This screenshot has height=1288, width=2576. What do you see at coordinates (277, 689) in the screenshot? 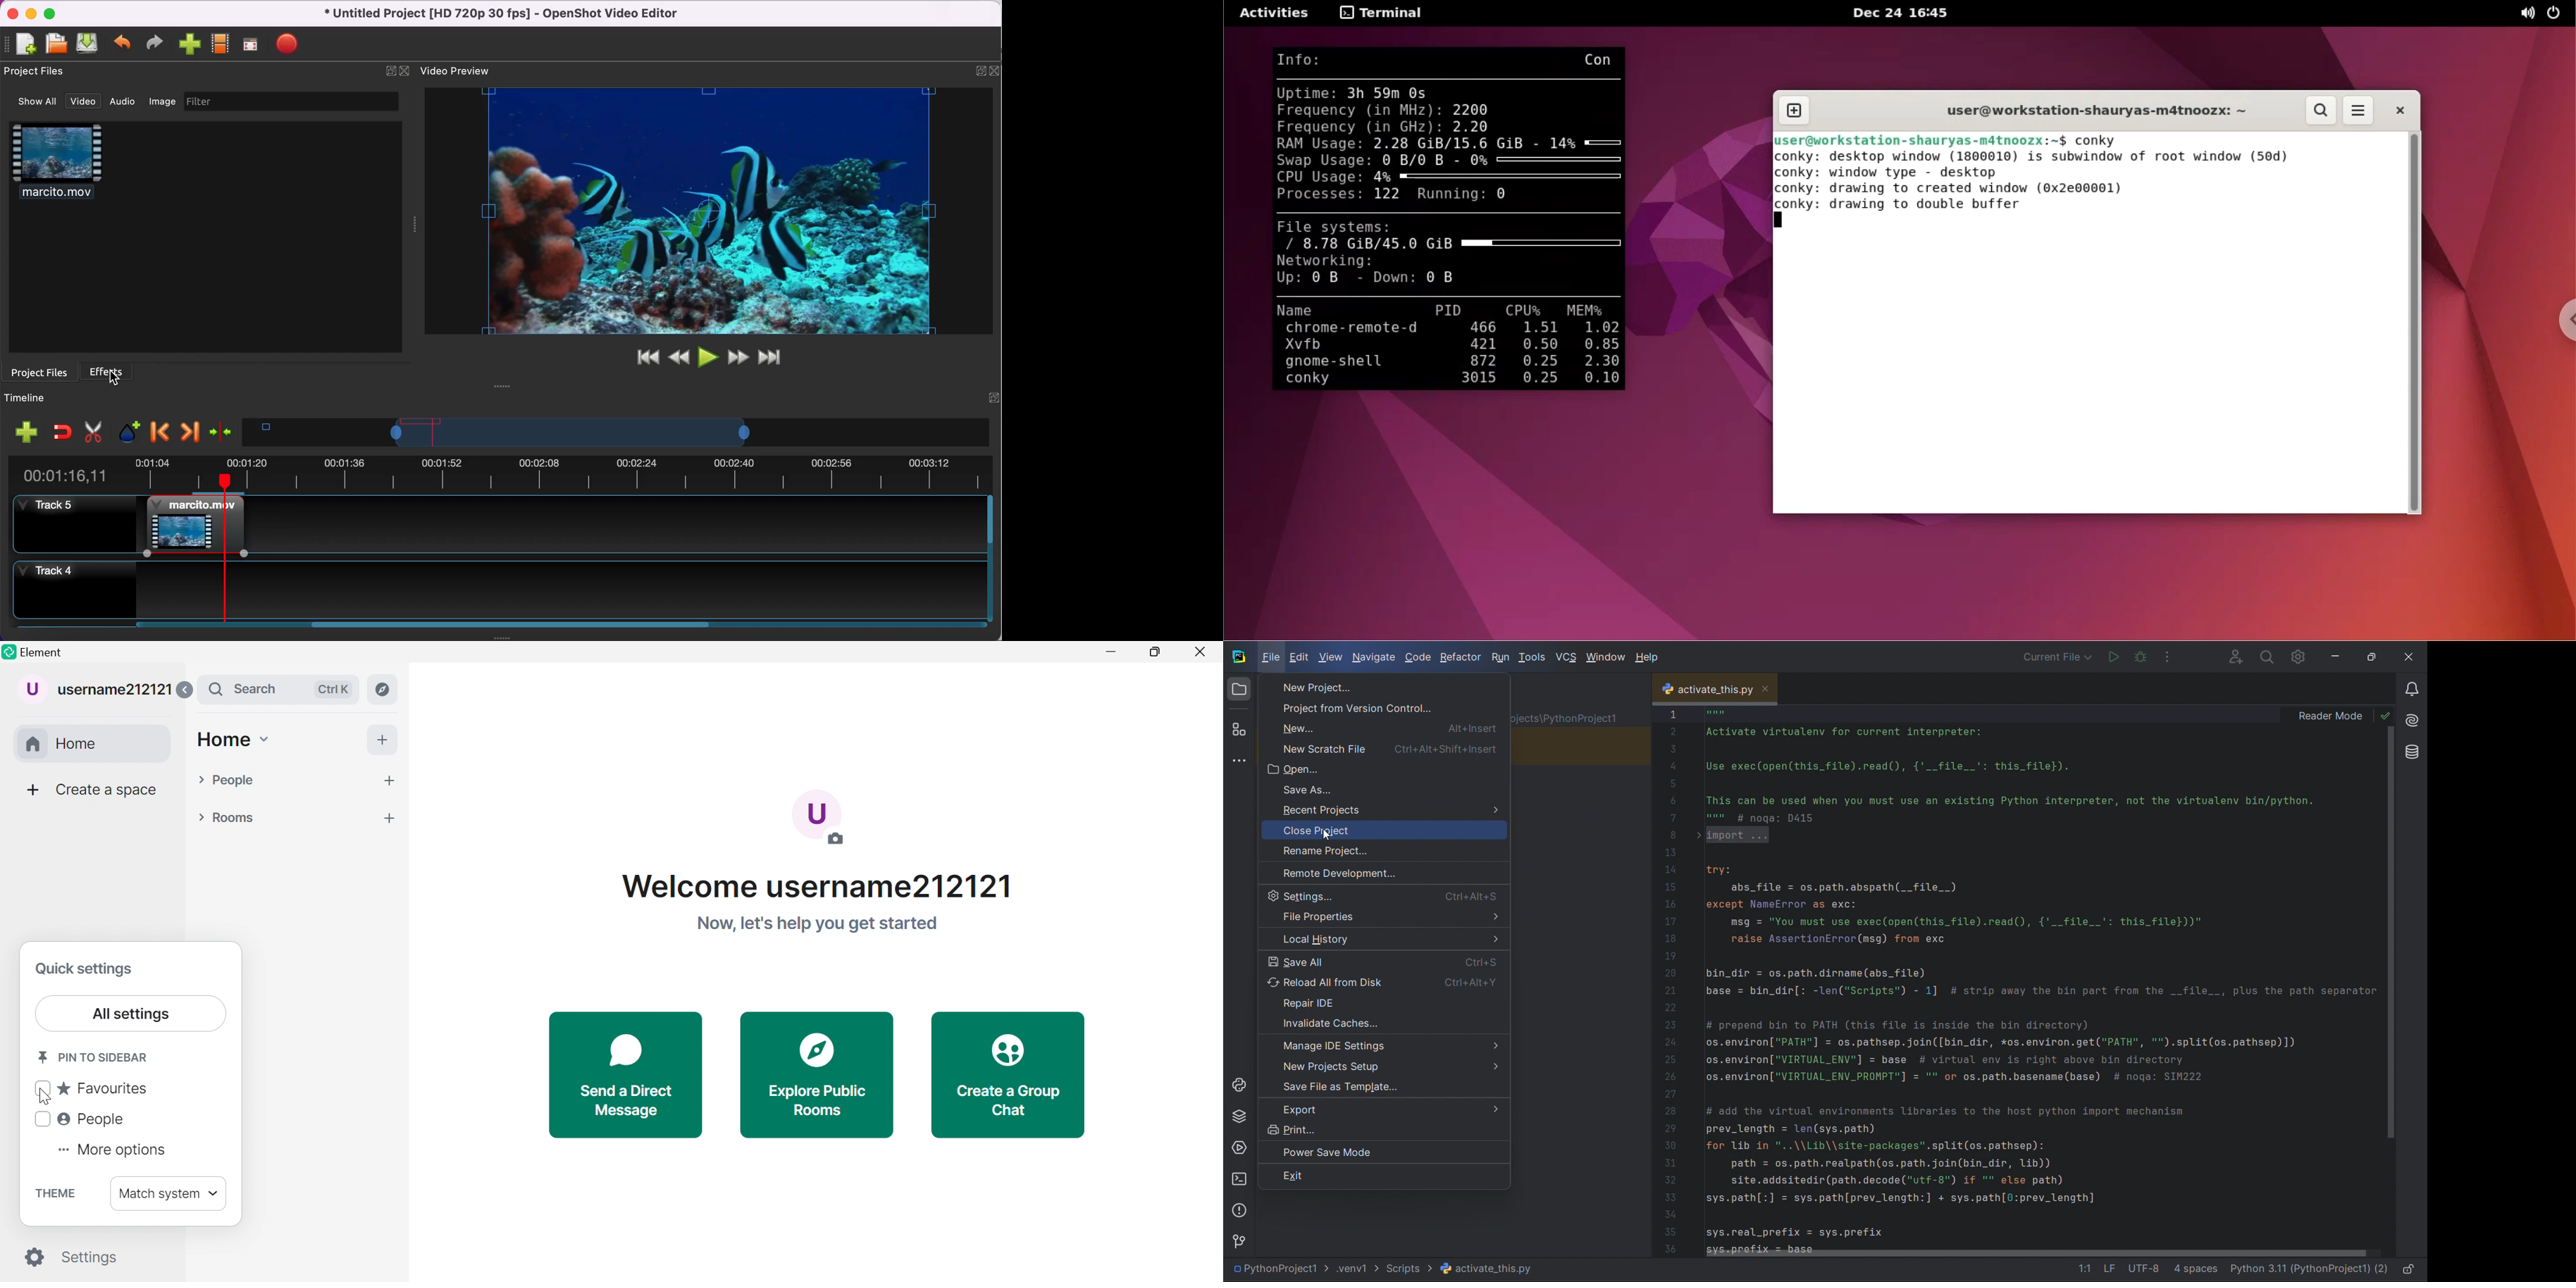
I see `Search bar` at bounding box center [277, 689].